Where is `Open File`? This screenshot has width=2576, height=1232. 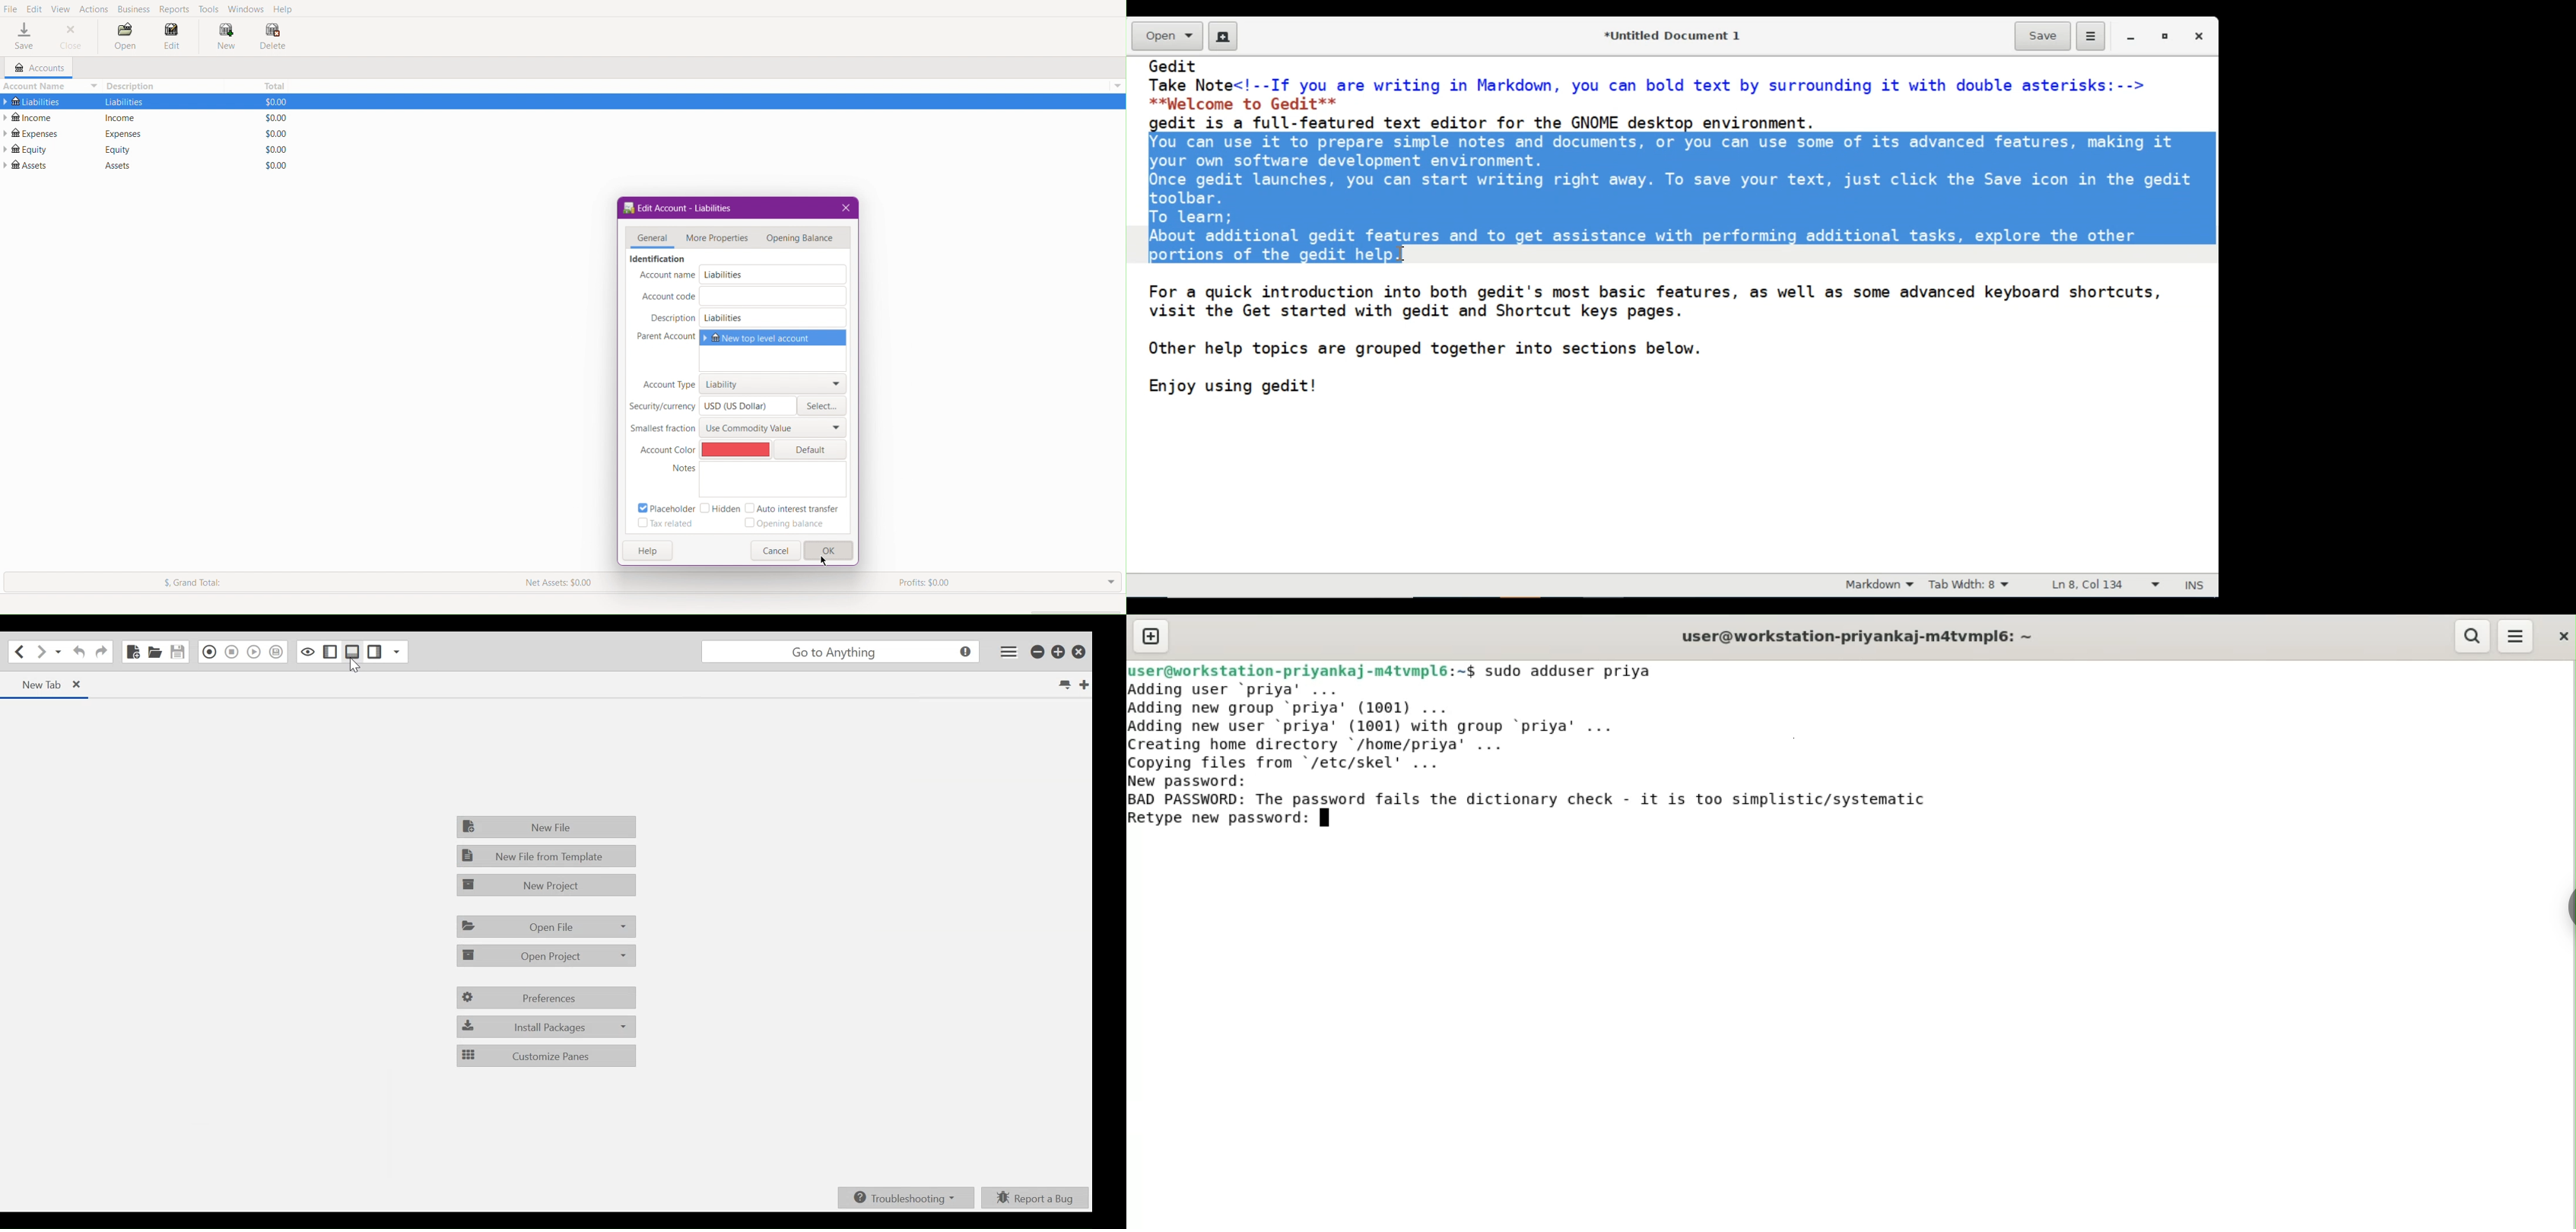 Open File is located at coordinates (155, 651).